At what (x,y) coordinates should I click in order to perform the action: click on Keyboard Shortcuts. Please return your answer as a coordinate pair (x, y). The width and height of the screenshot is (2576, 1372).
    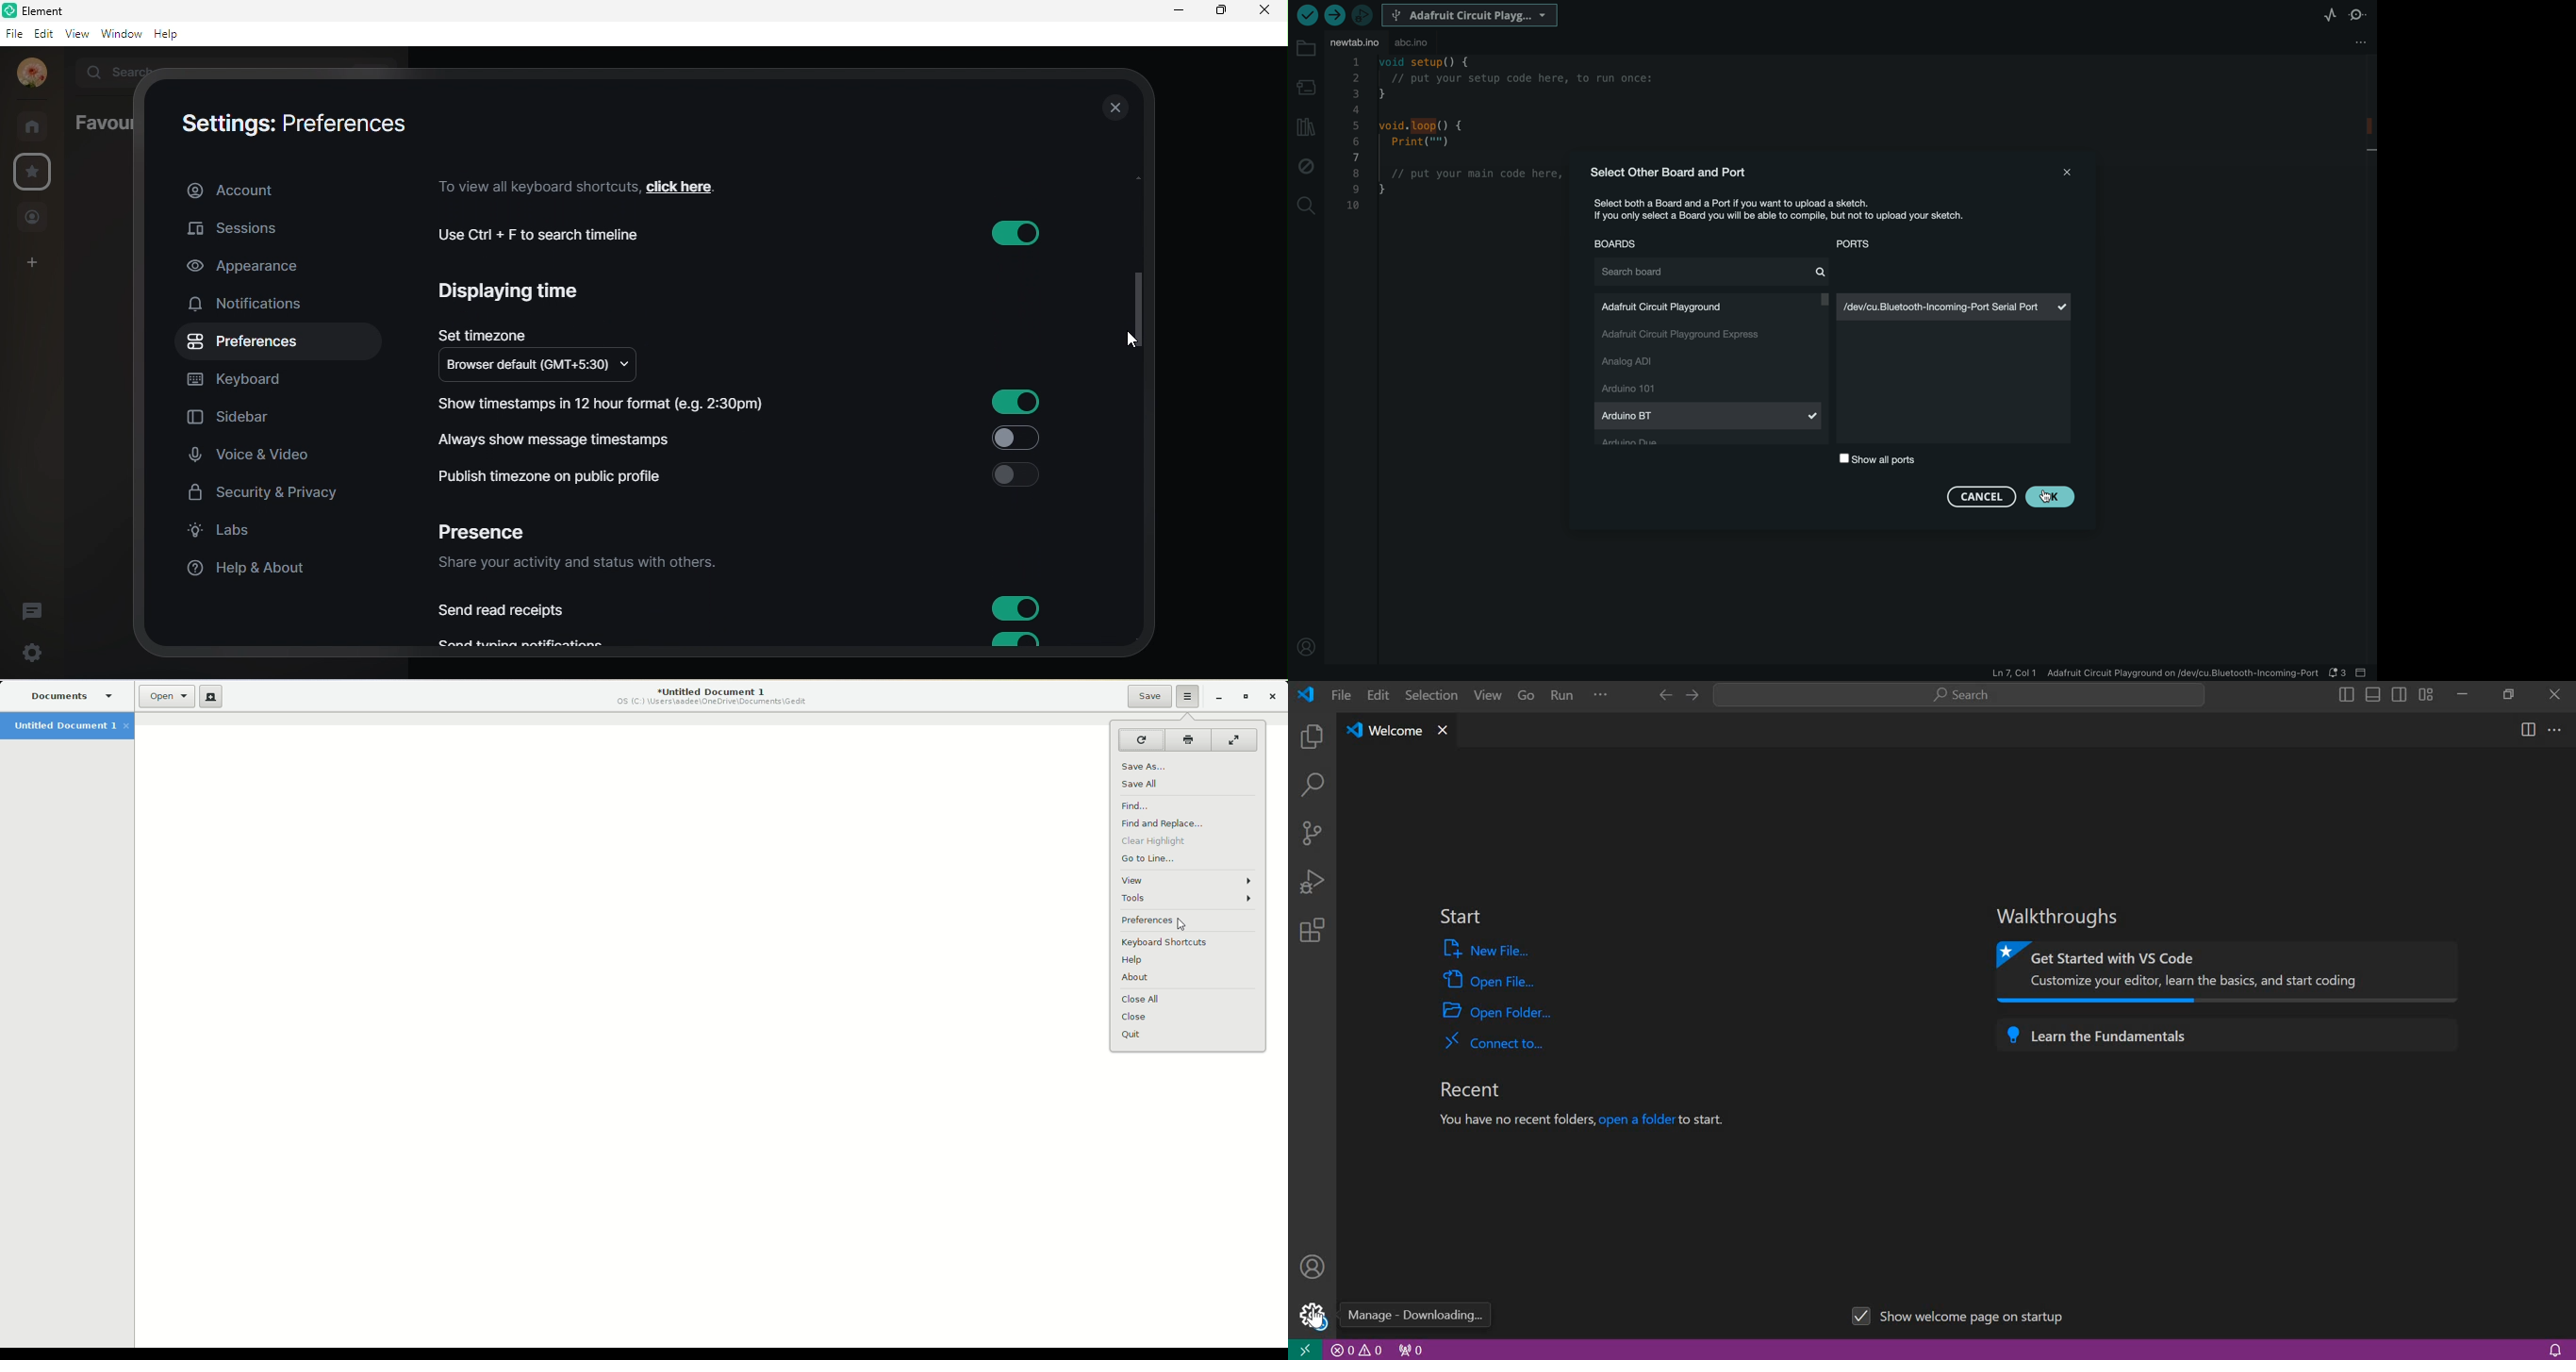
    Looking at the image, I should click on (1172, 944).